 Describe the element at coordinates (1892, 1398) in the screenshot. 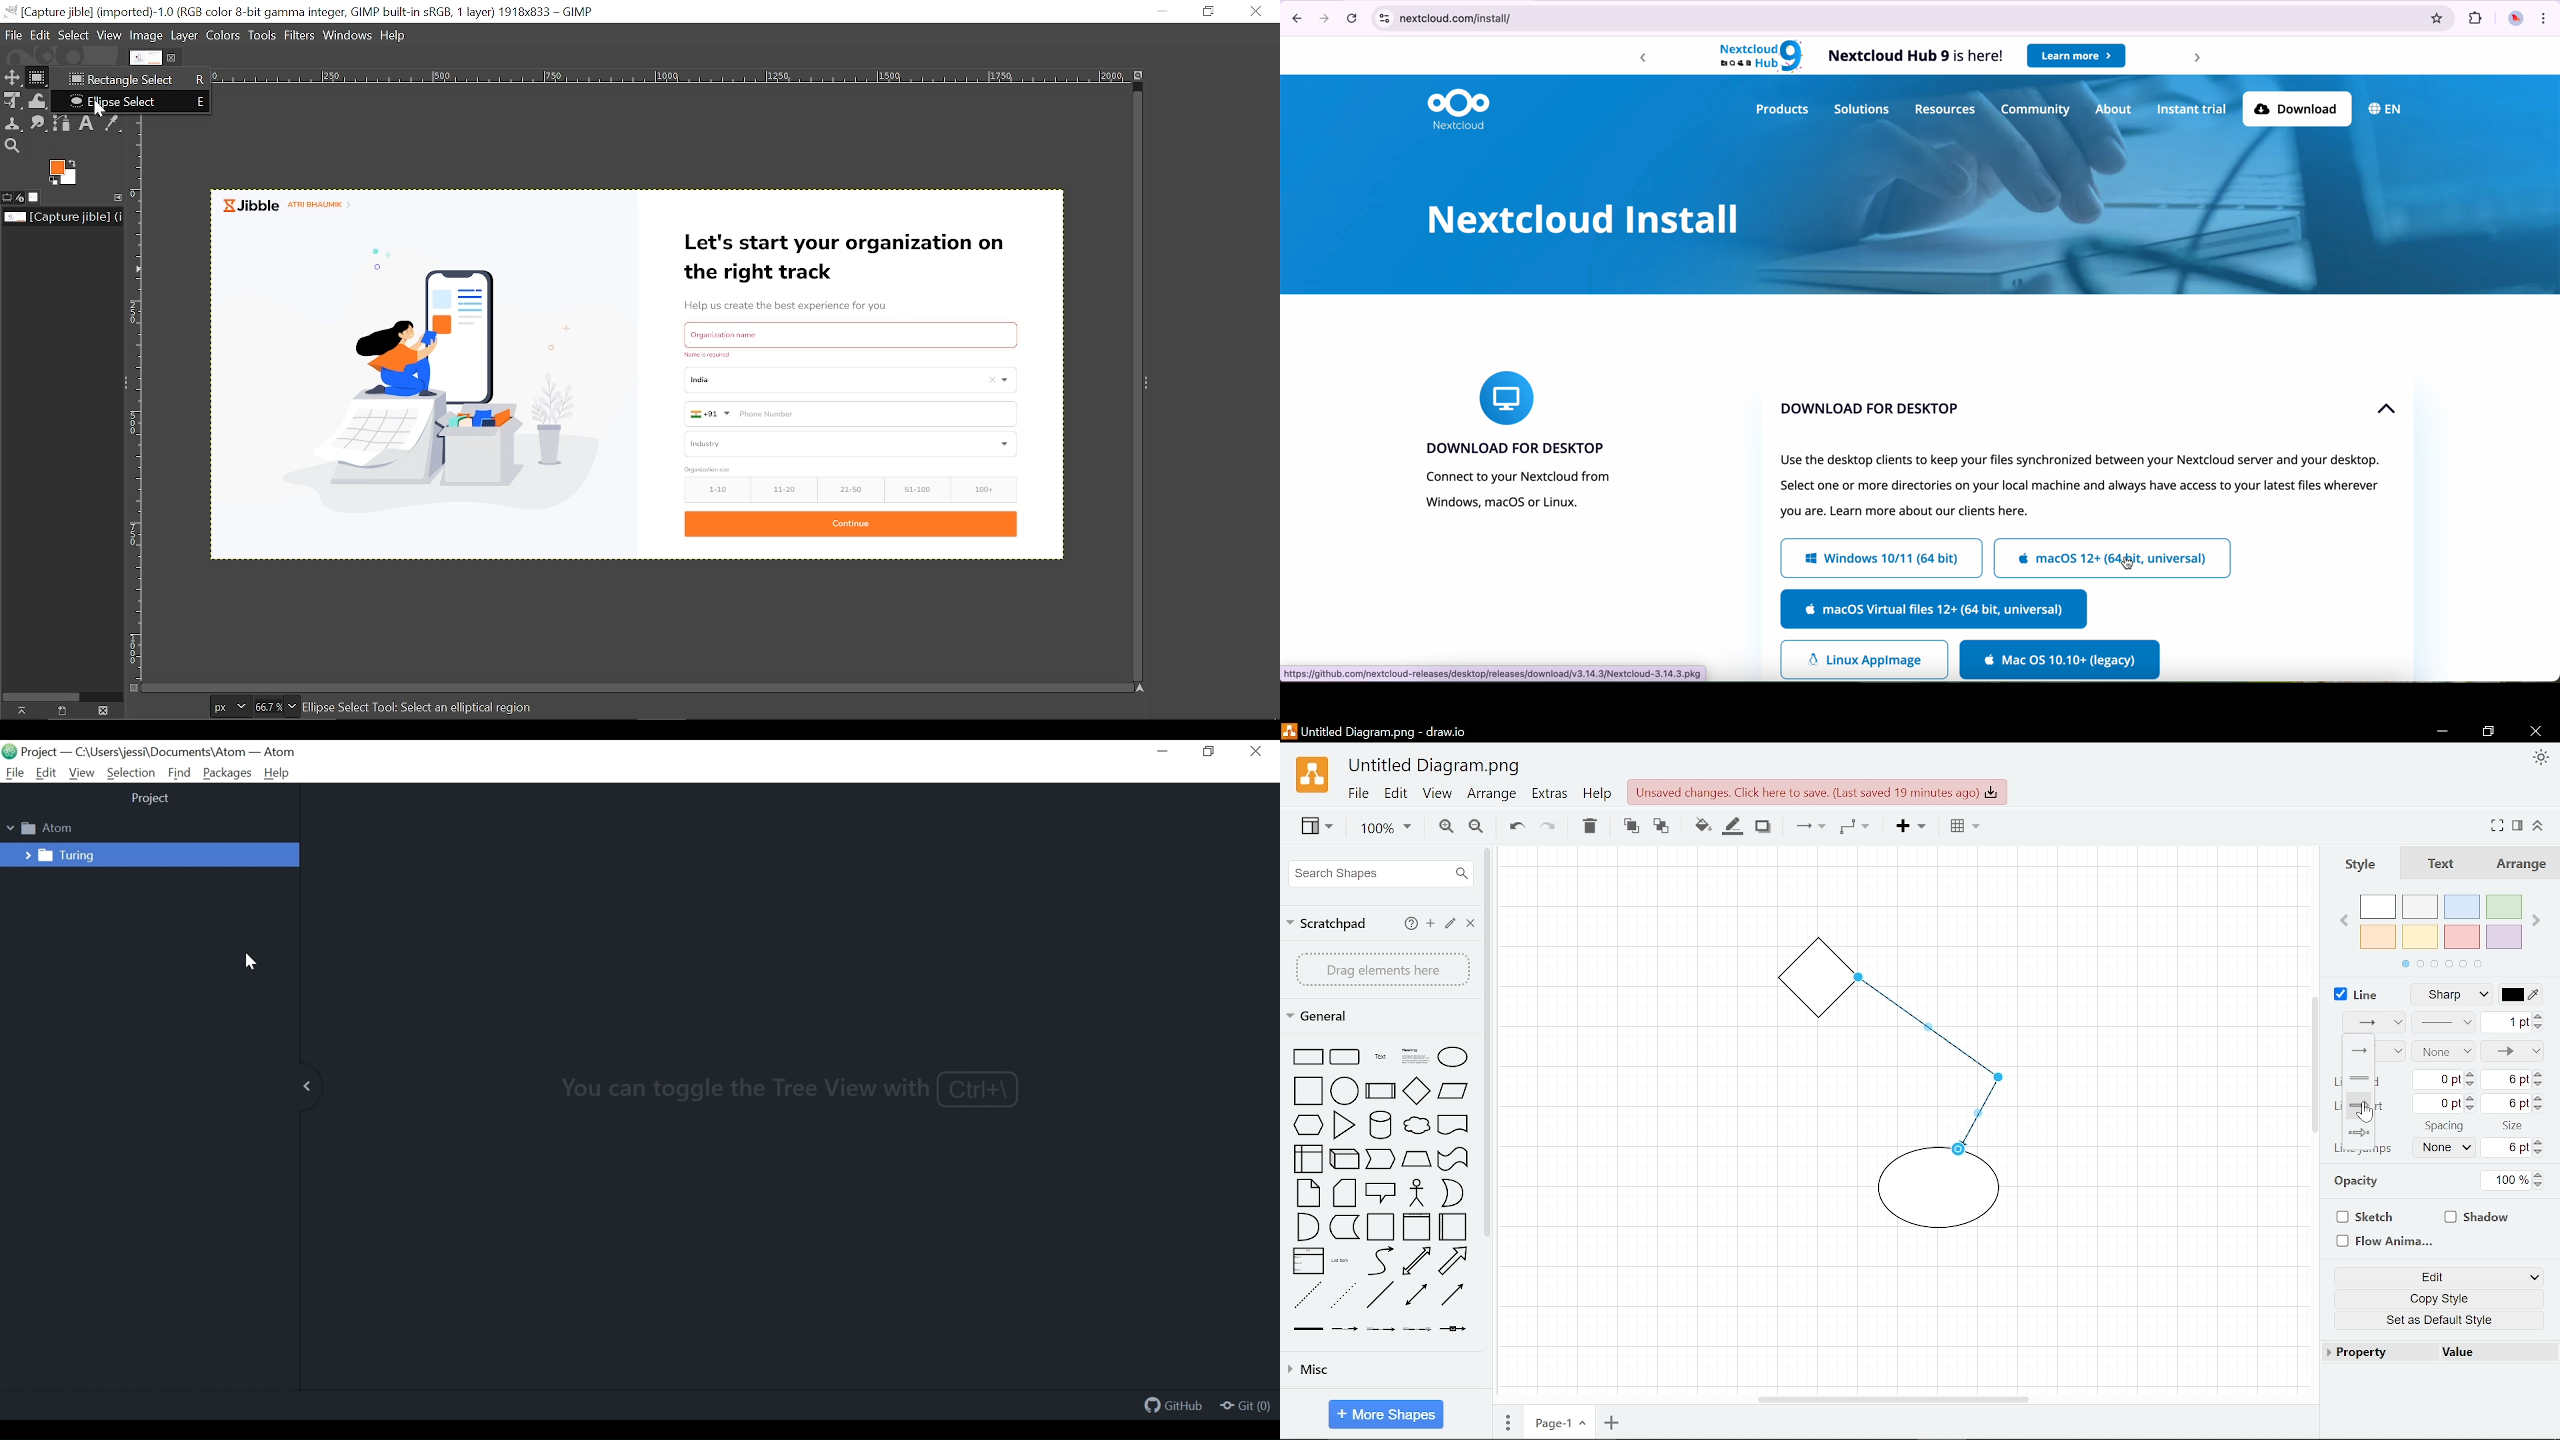

I see `horizontal scrolling bar` at that location.